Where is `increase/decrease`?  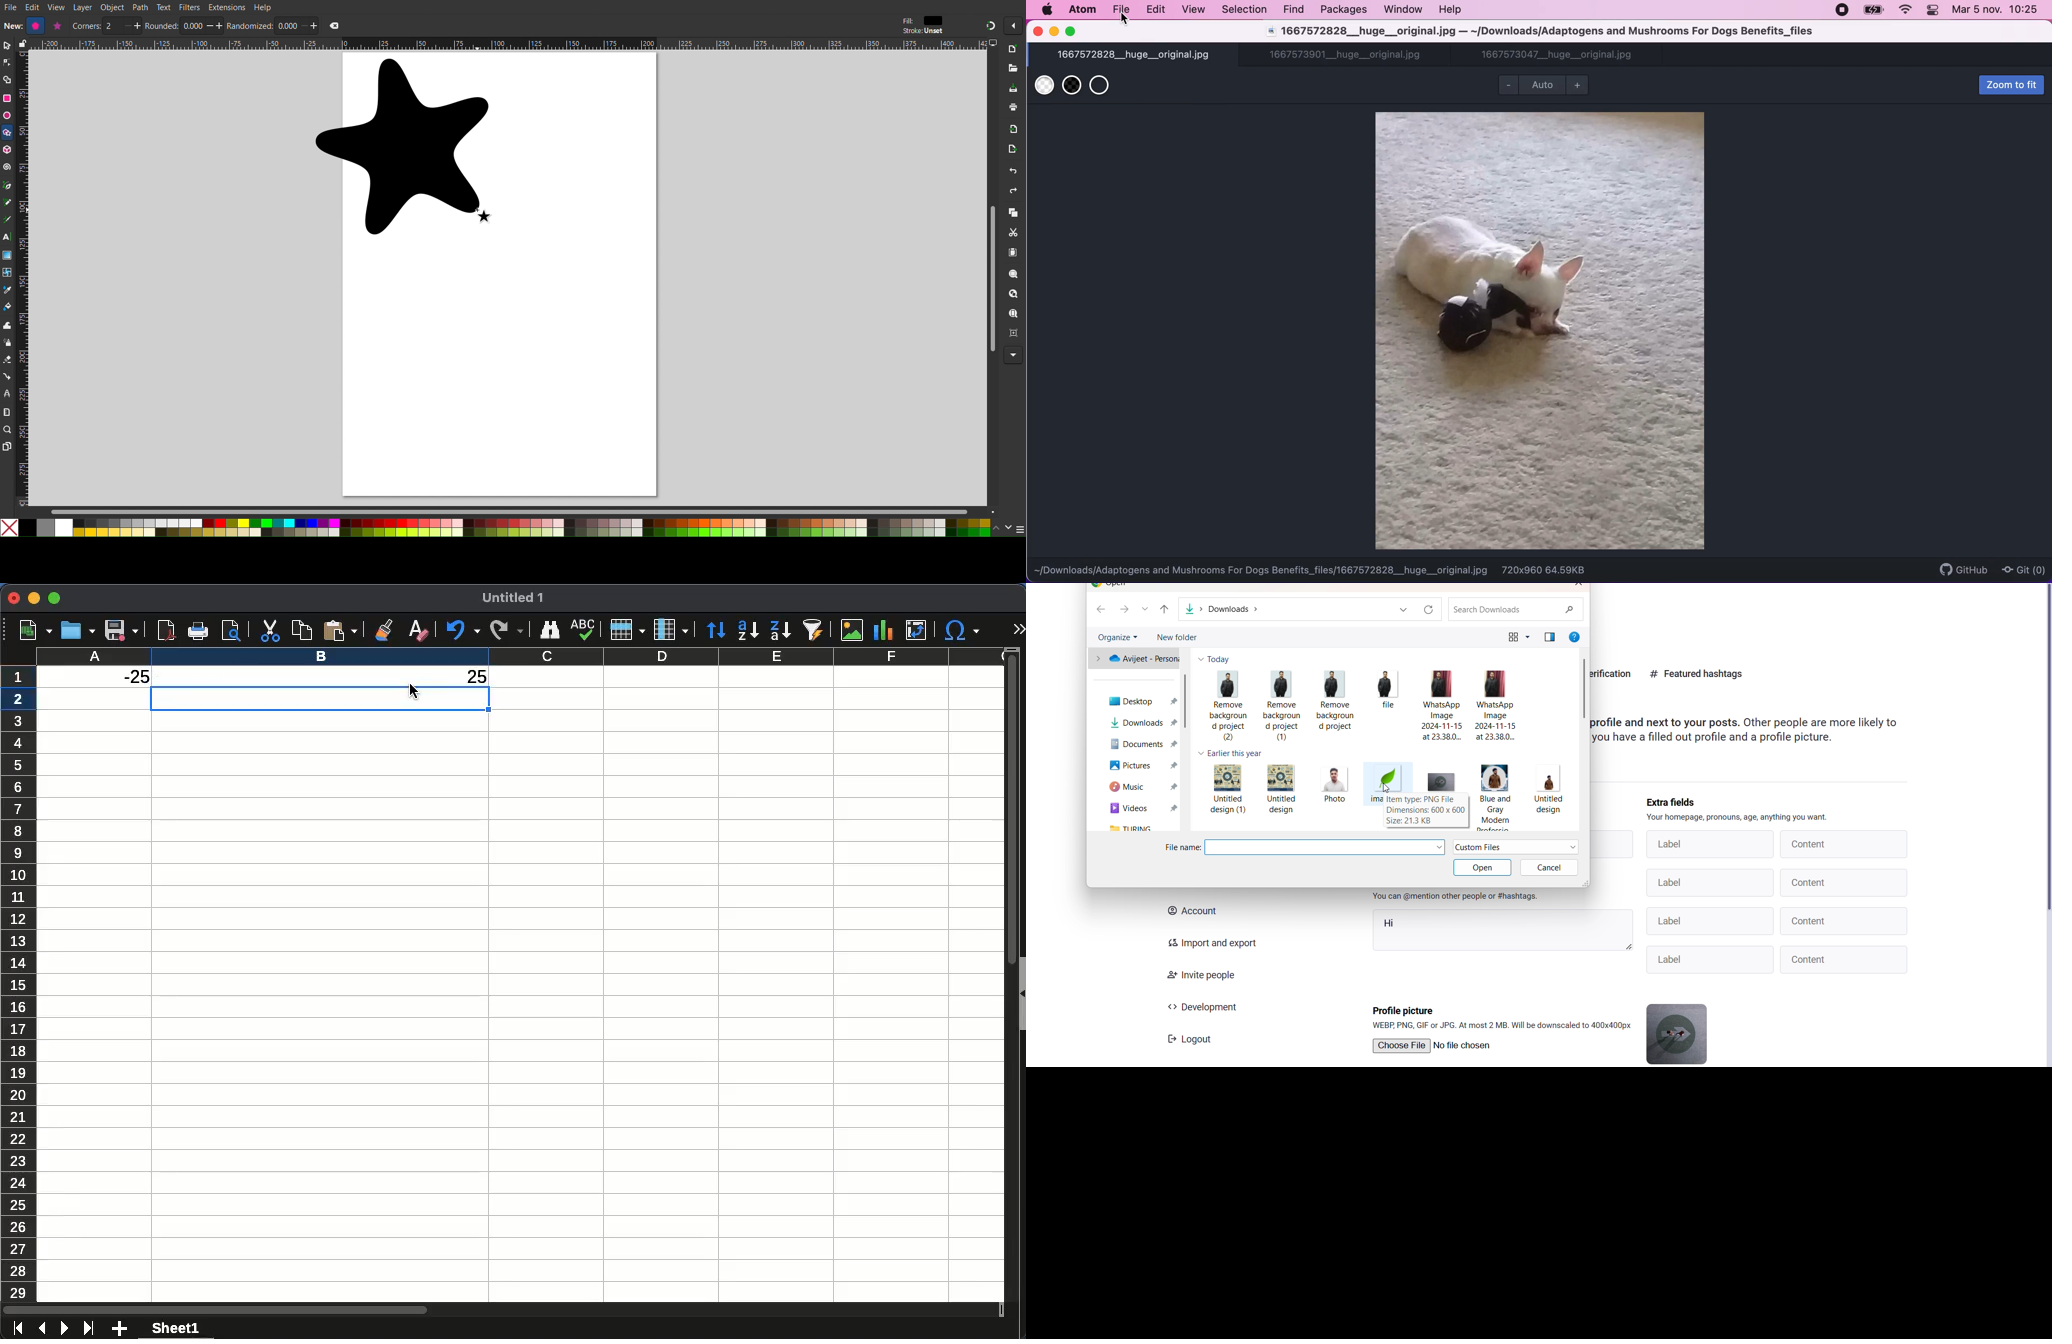 increase/decrease is located at coordinates (309, 25).